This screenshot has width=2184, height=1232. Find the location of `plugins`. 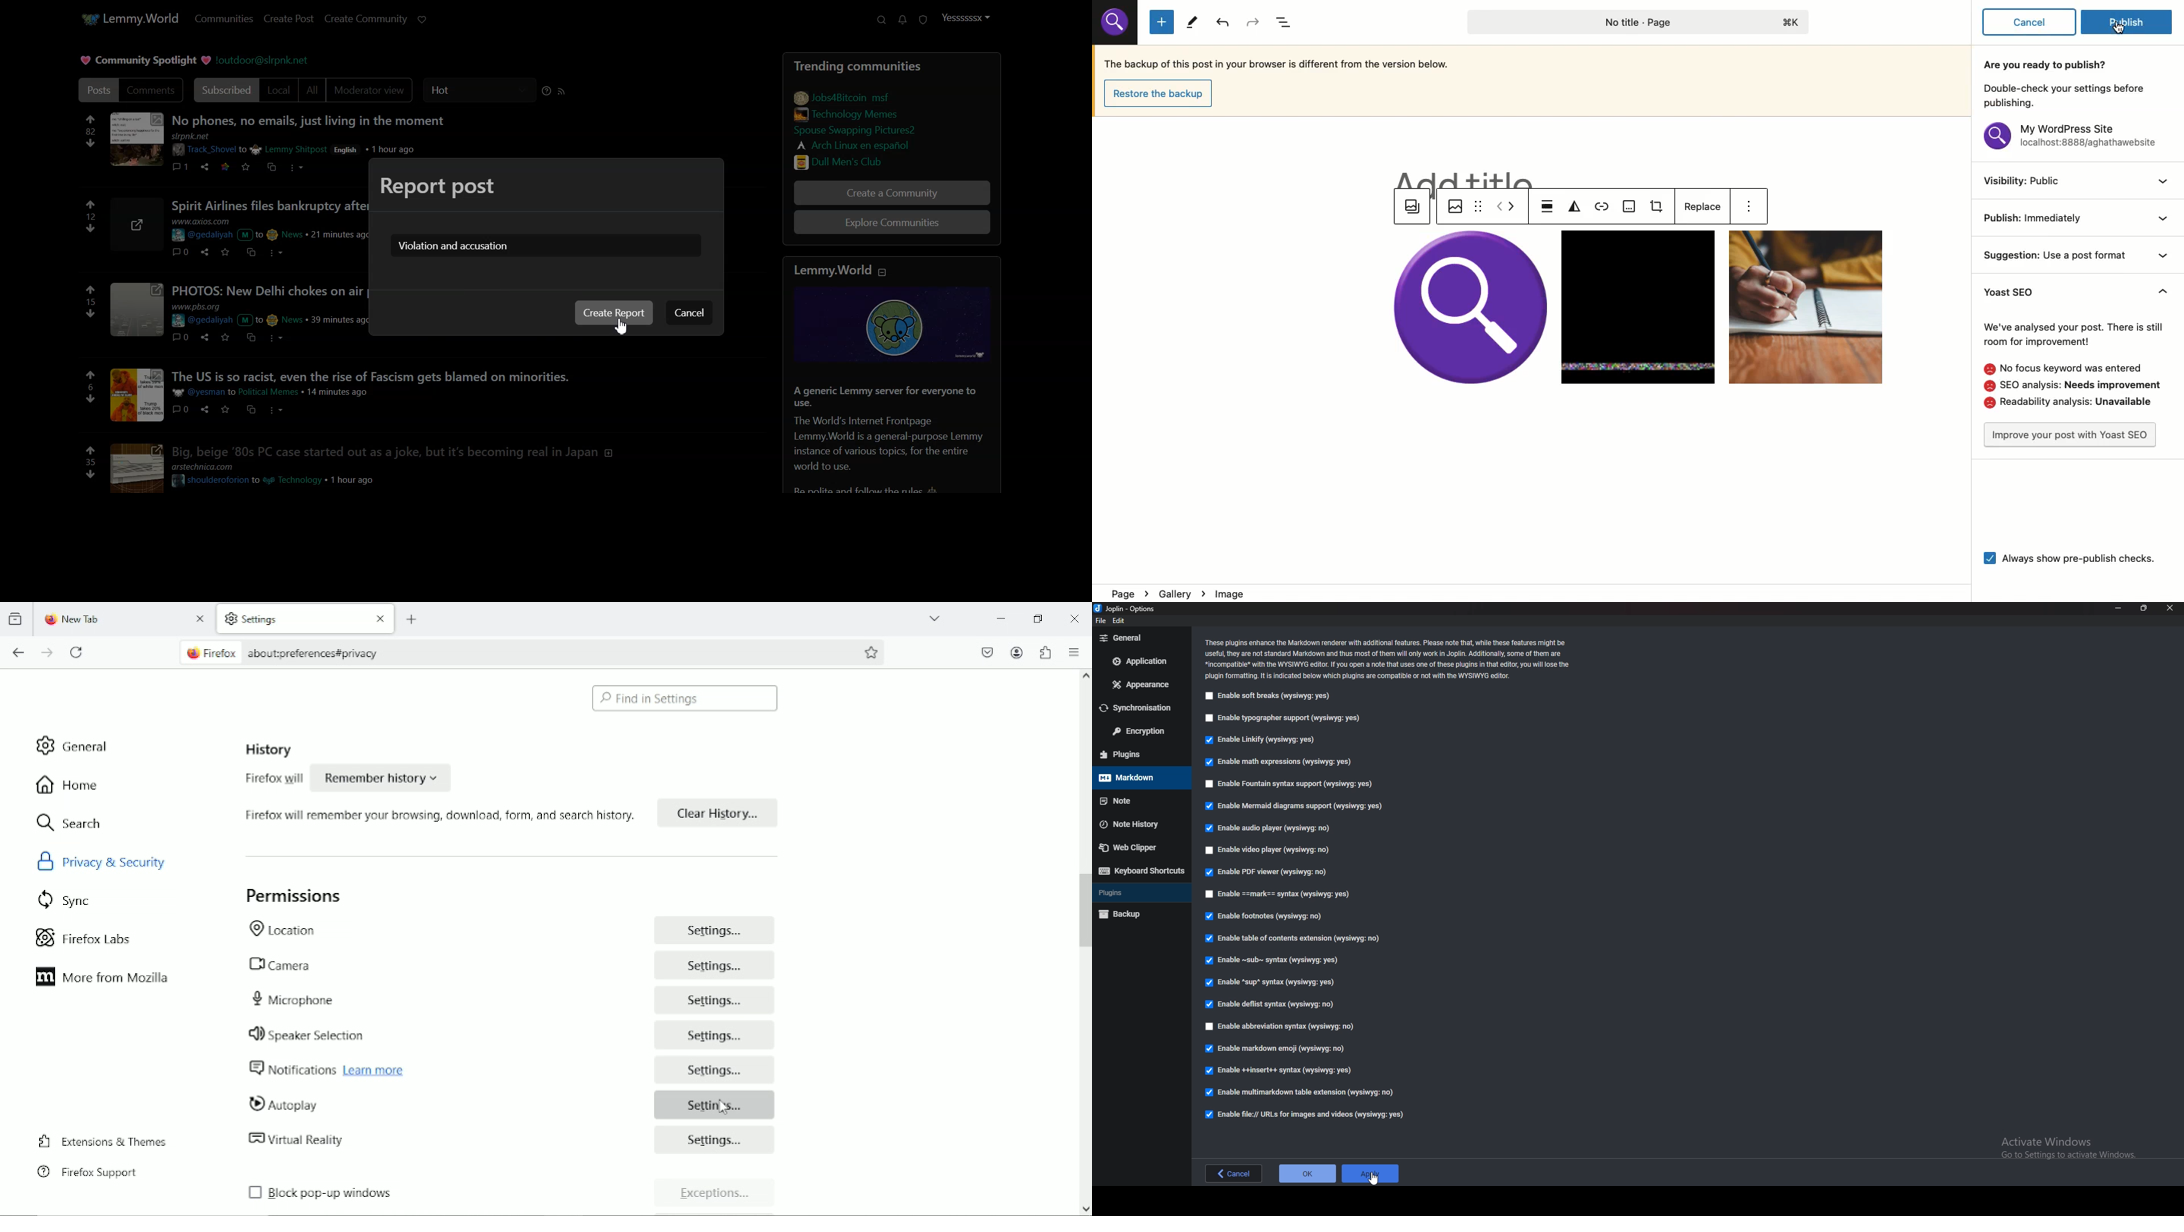

plugins is located at coordinates (1133, 754).